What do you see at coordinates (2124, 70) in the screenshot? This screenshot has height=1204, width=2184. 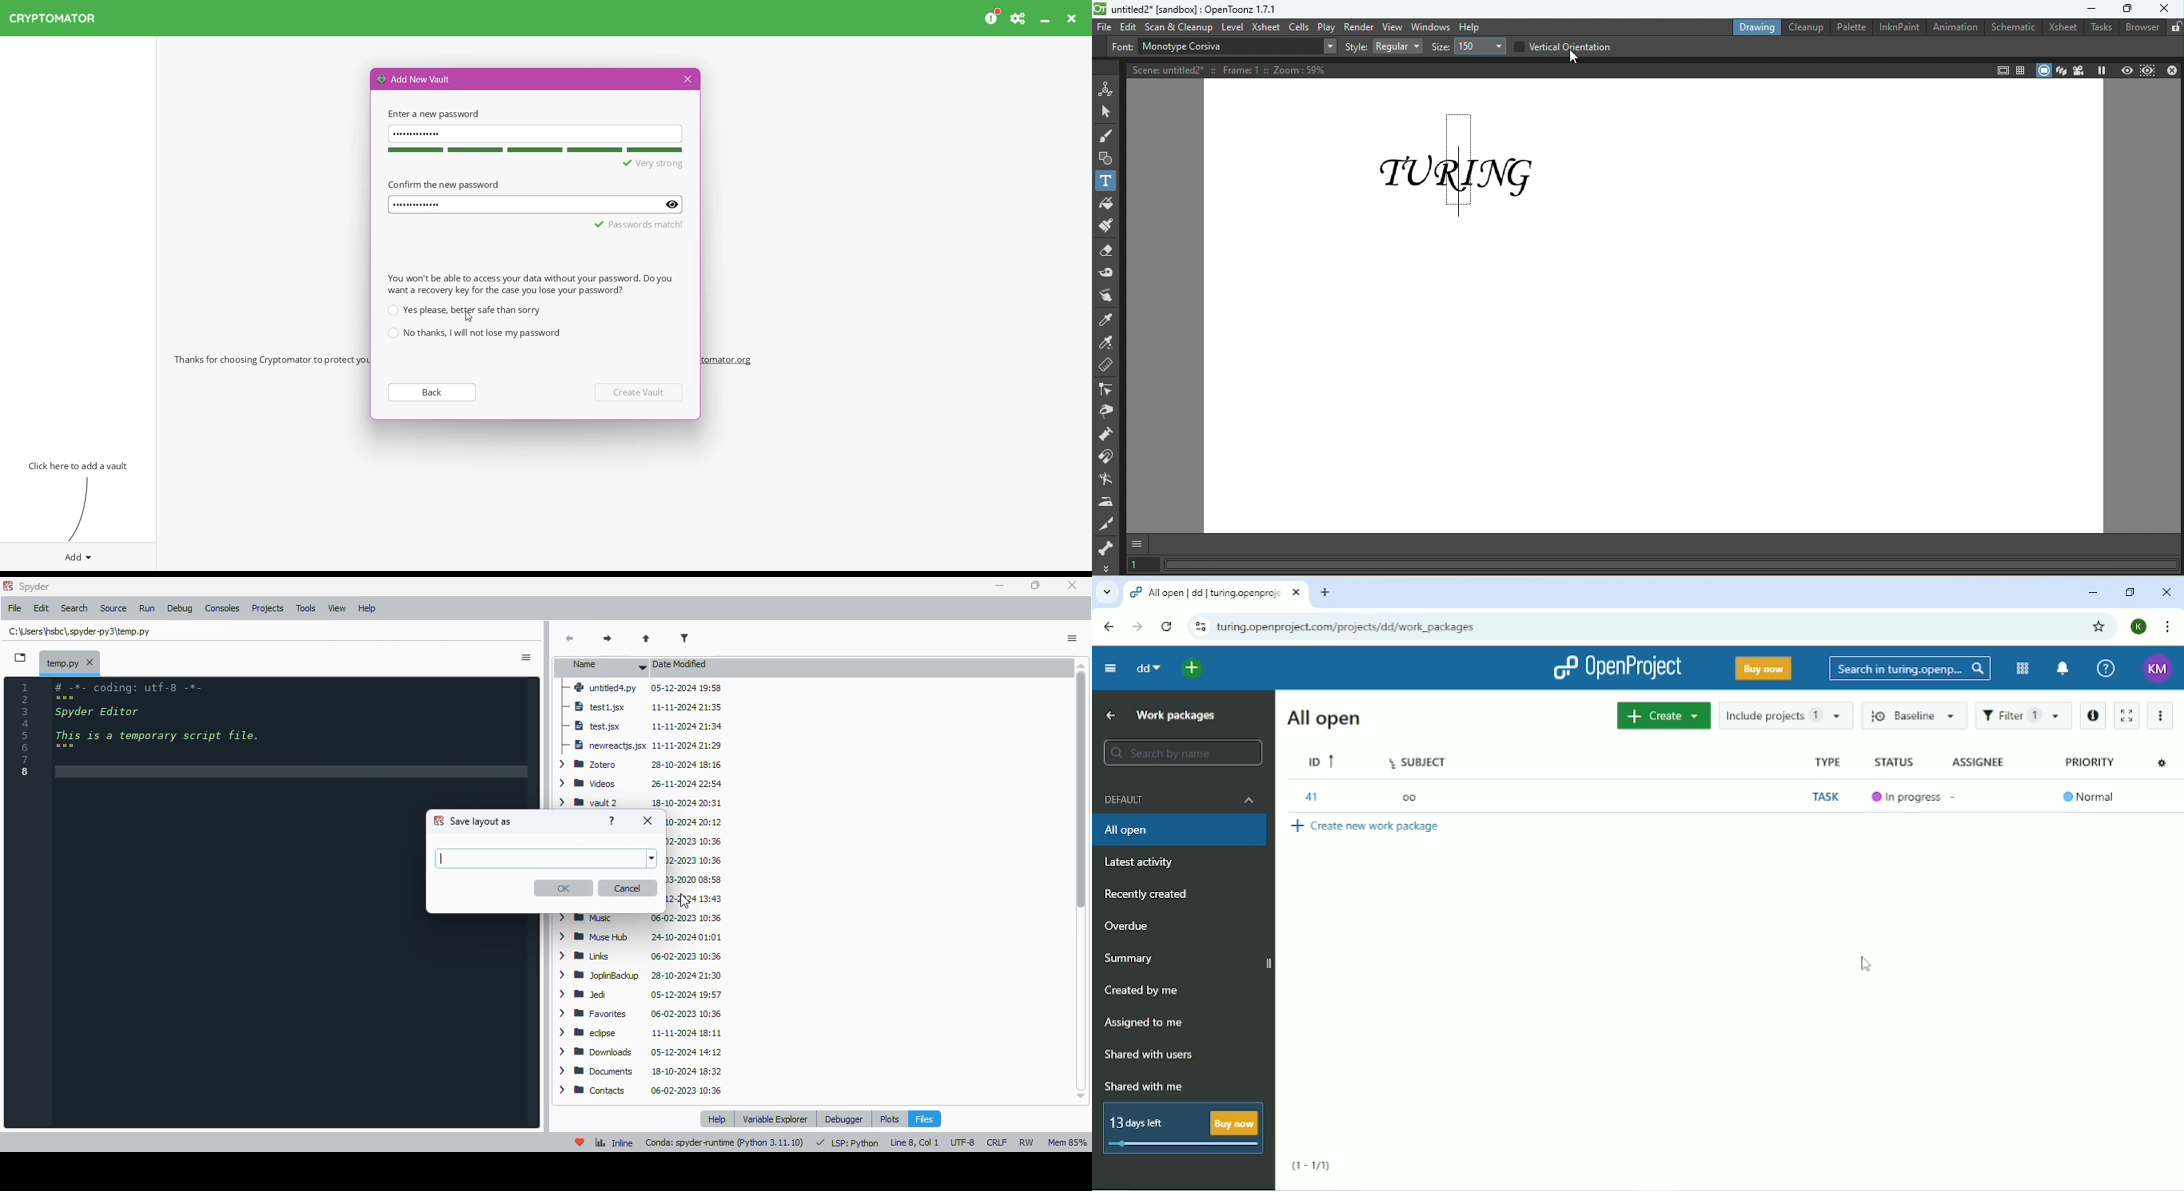 I see `Preview` at bounding box center [2124, 70].